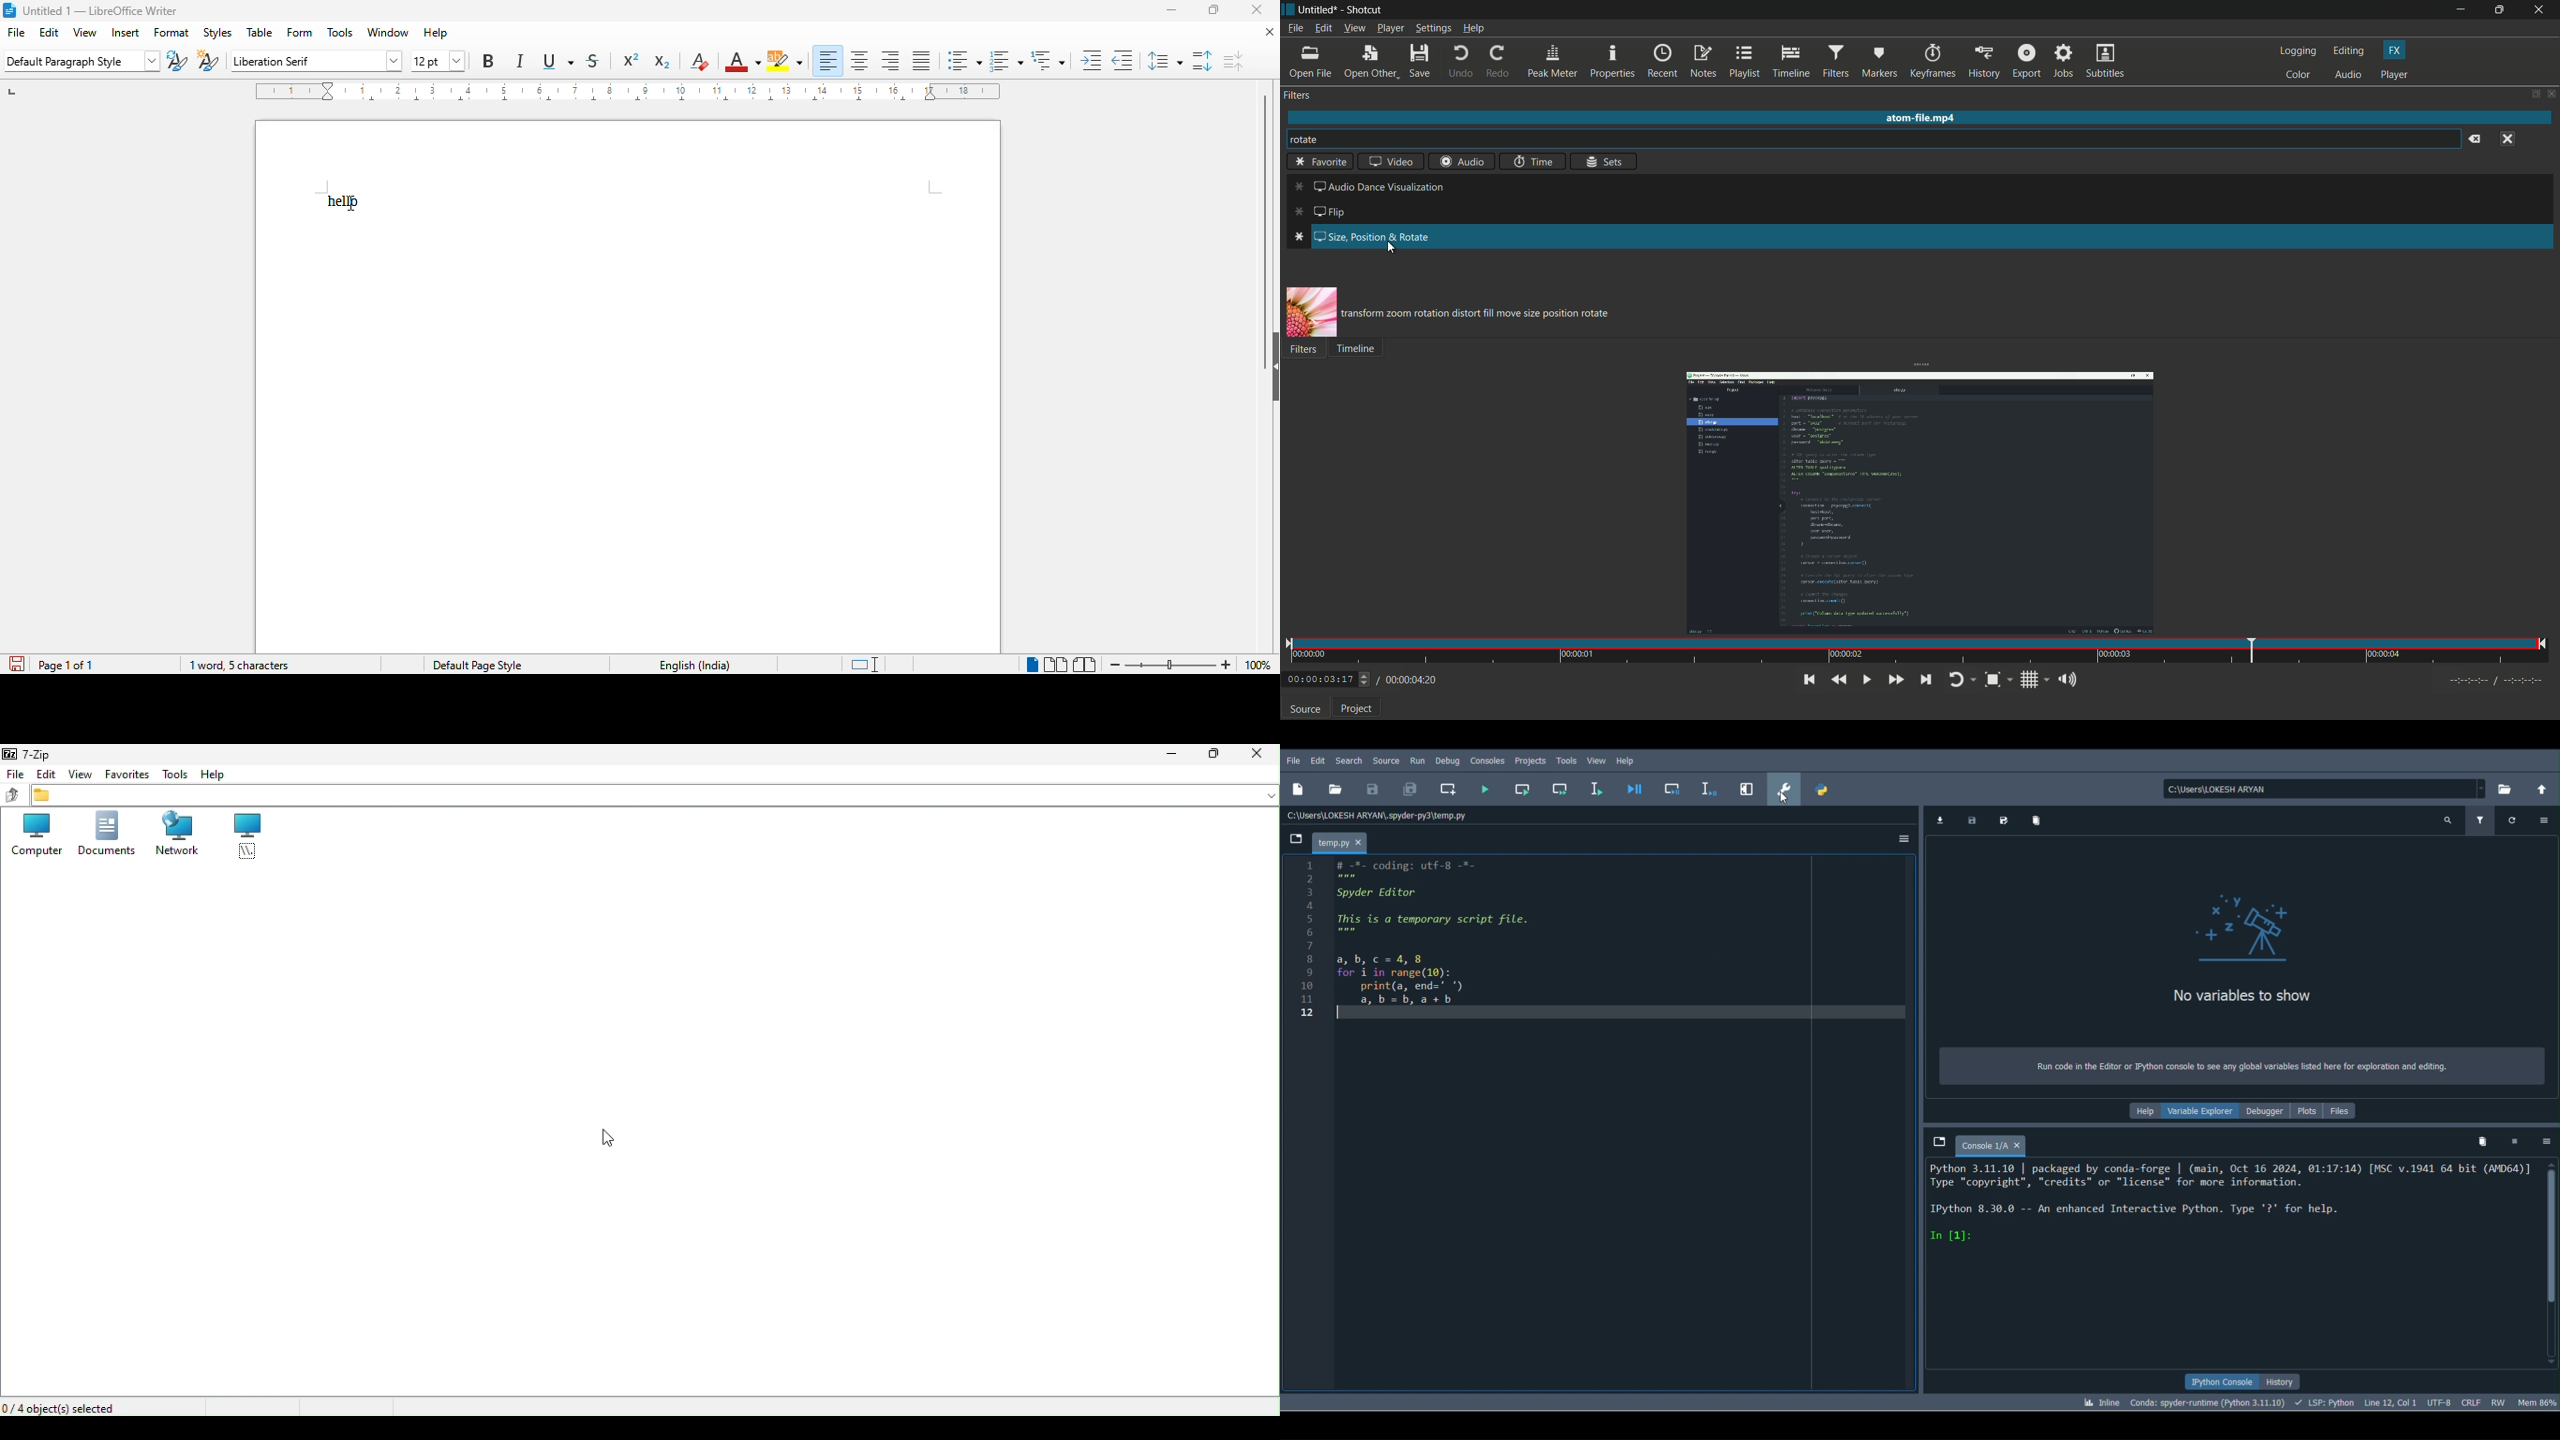  What do you see at coordinates (1603, 161) in the screenshot?
I see `sets` at bounding box center [1603, 161].